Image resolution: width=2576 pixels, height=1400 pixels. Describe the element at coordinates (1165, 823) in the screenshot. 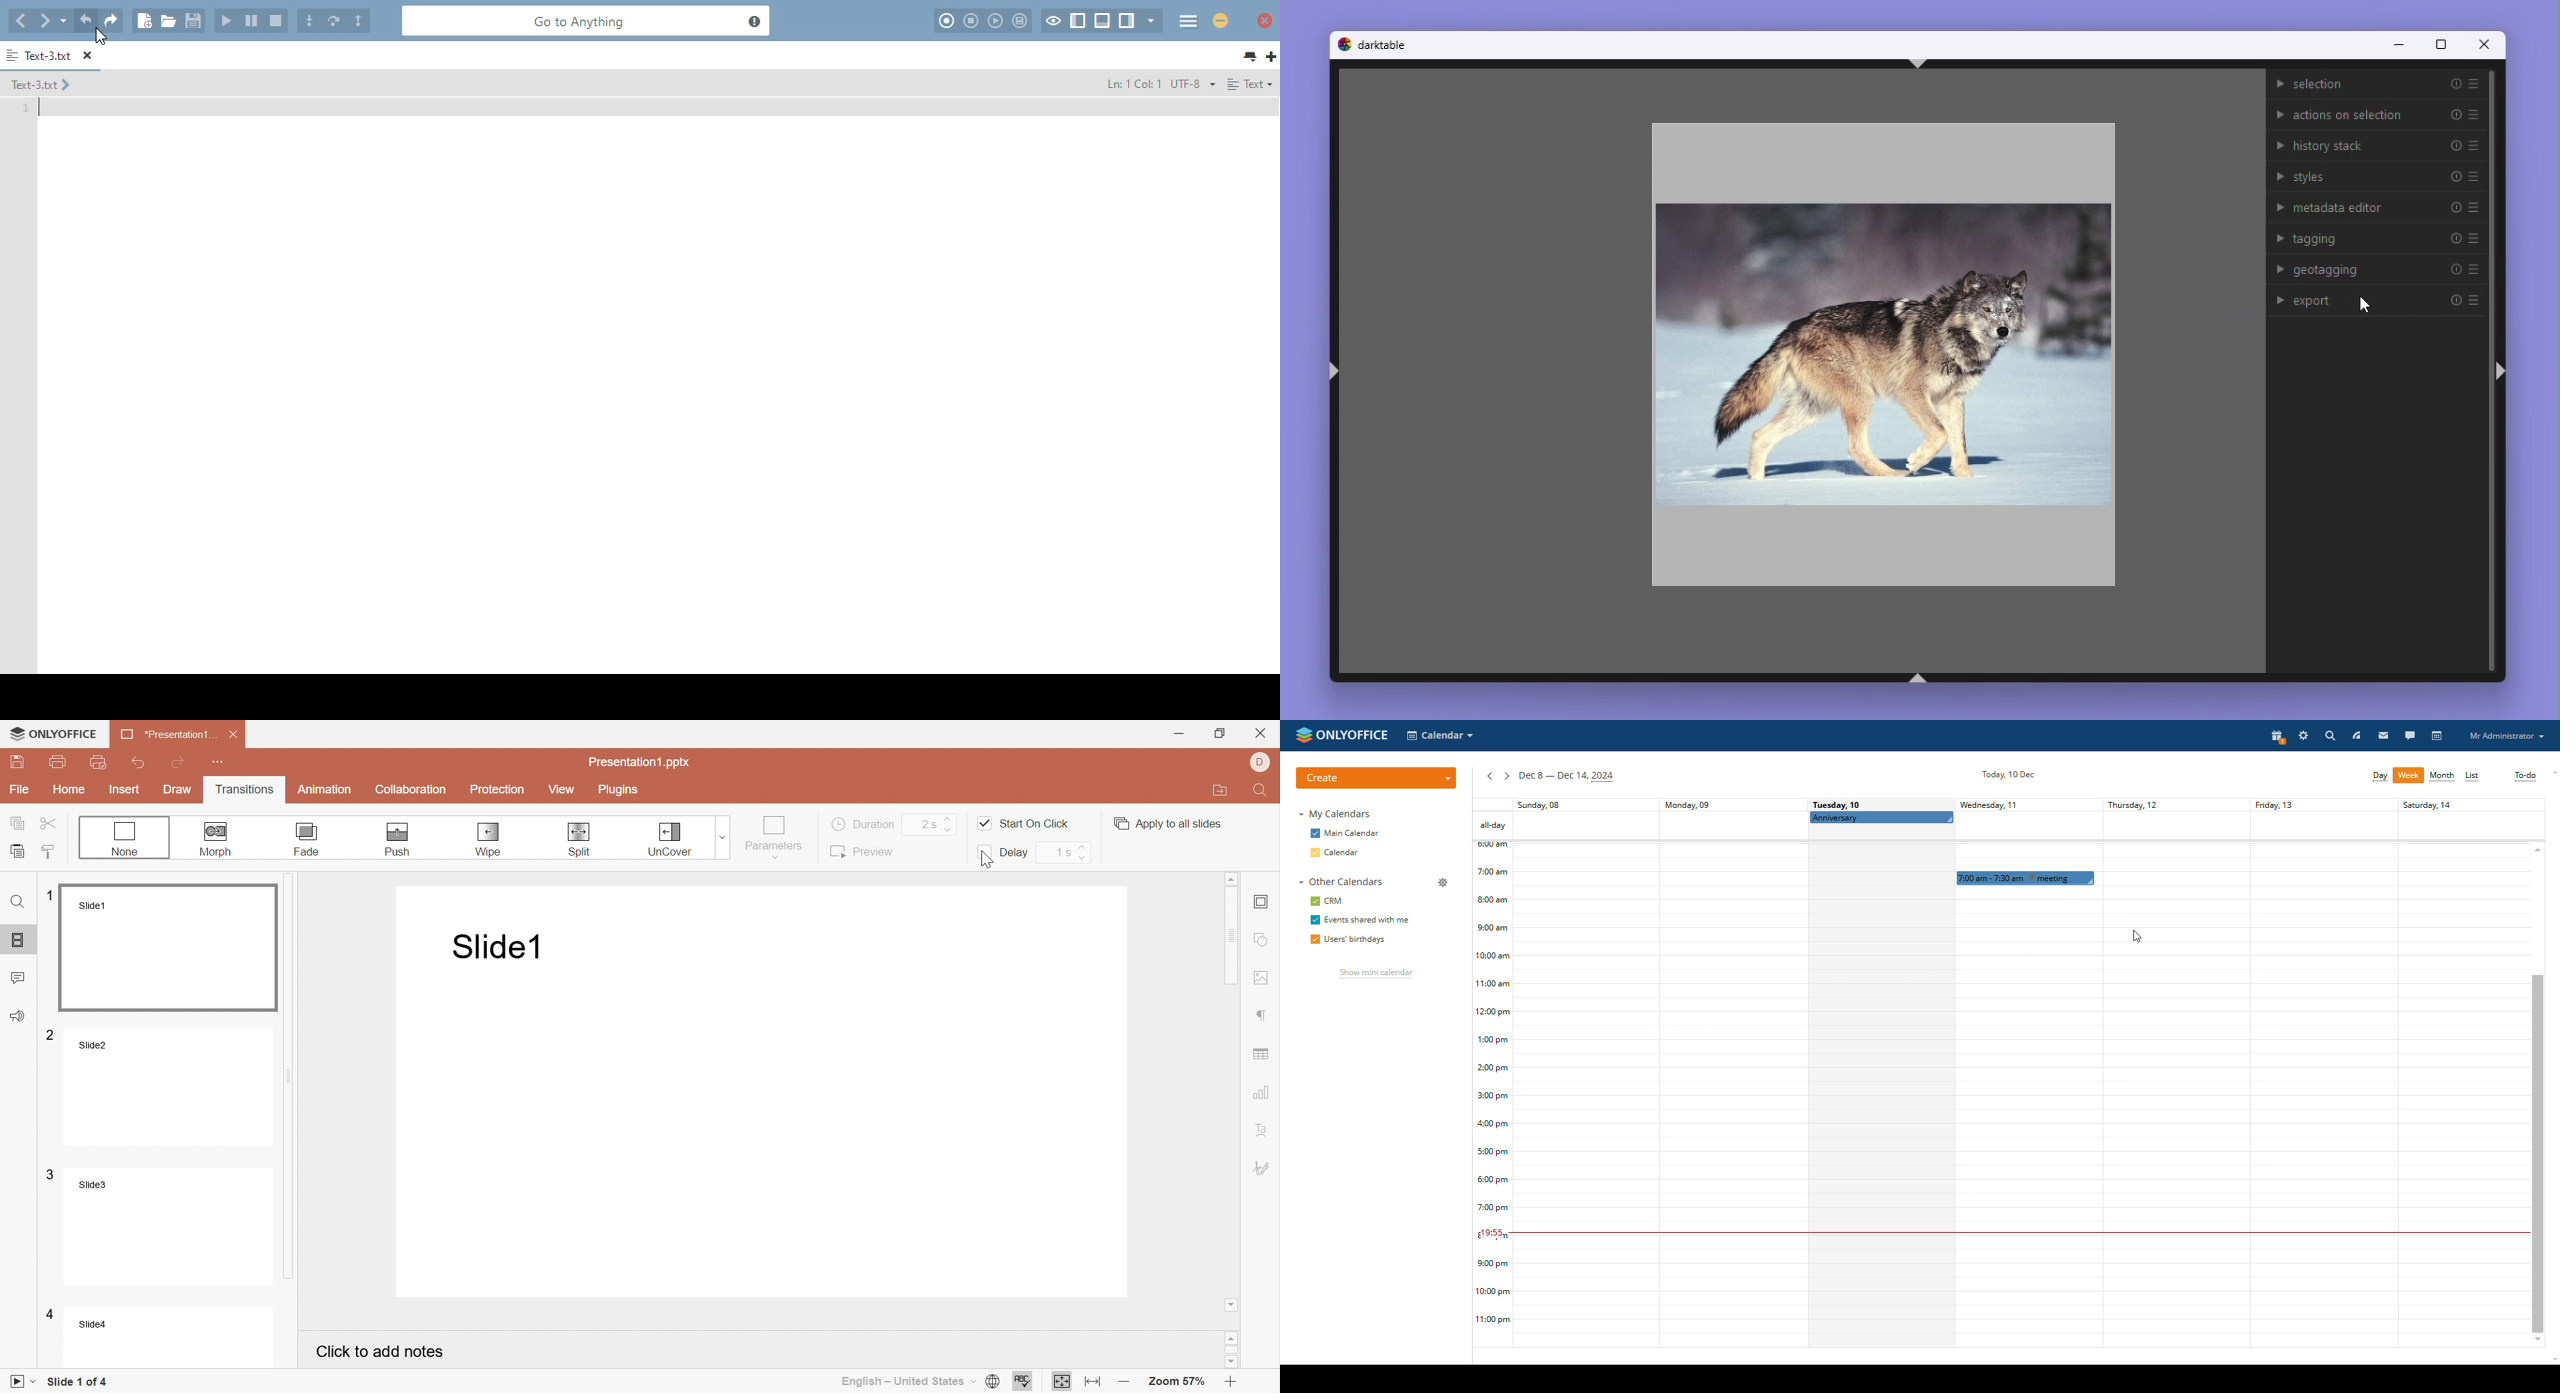

I see `Apply to all slides` at that location.